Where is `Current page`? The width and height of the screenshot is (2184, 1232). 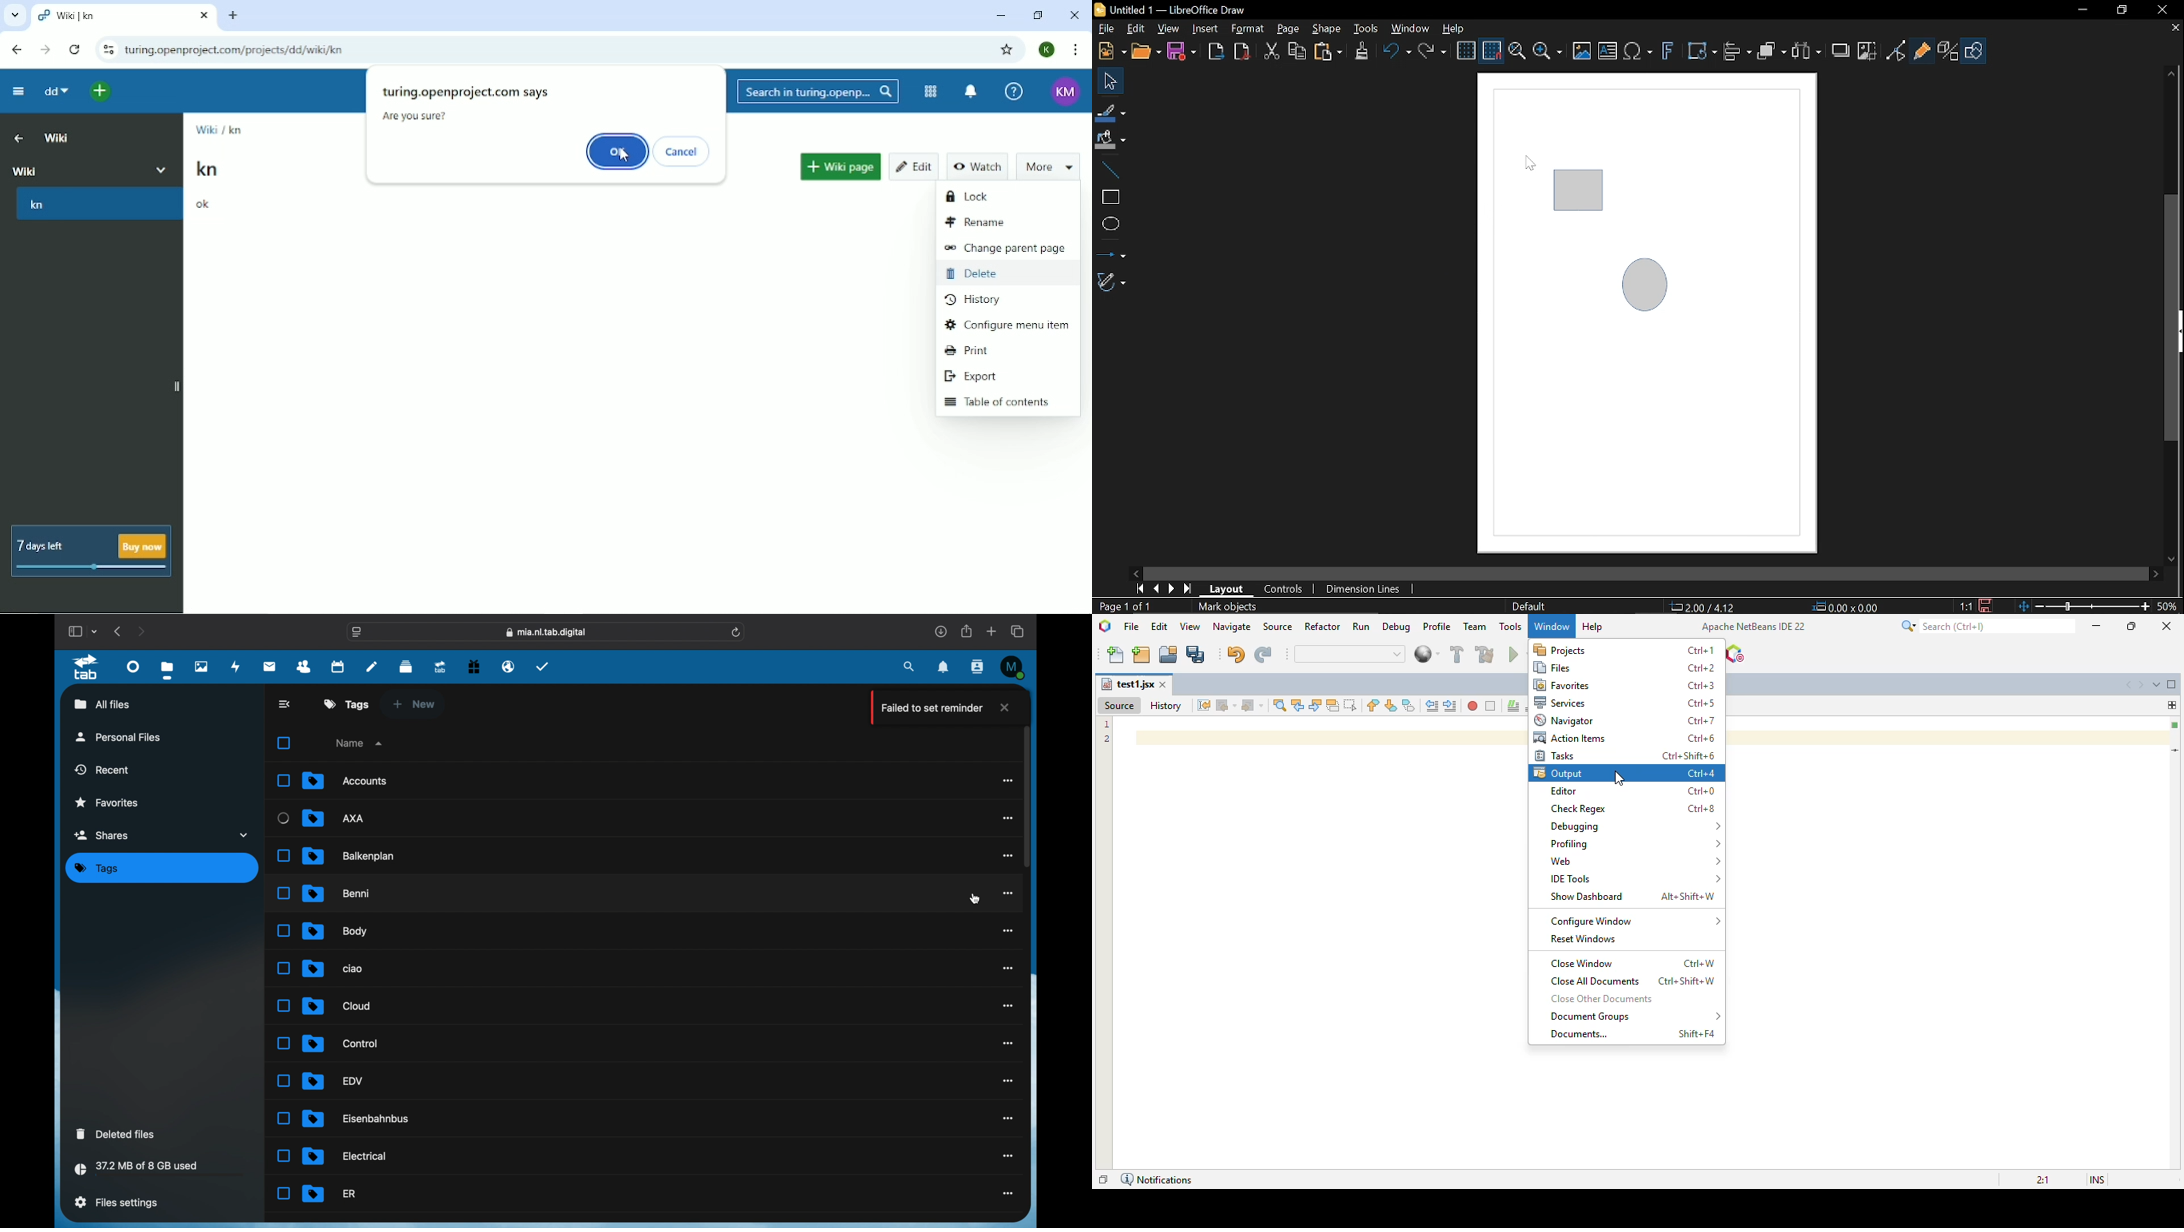 Current page is located at coordinates (1124, 606).